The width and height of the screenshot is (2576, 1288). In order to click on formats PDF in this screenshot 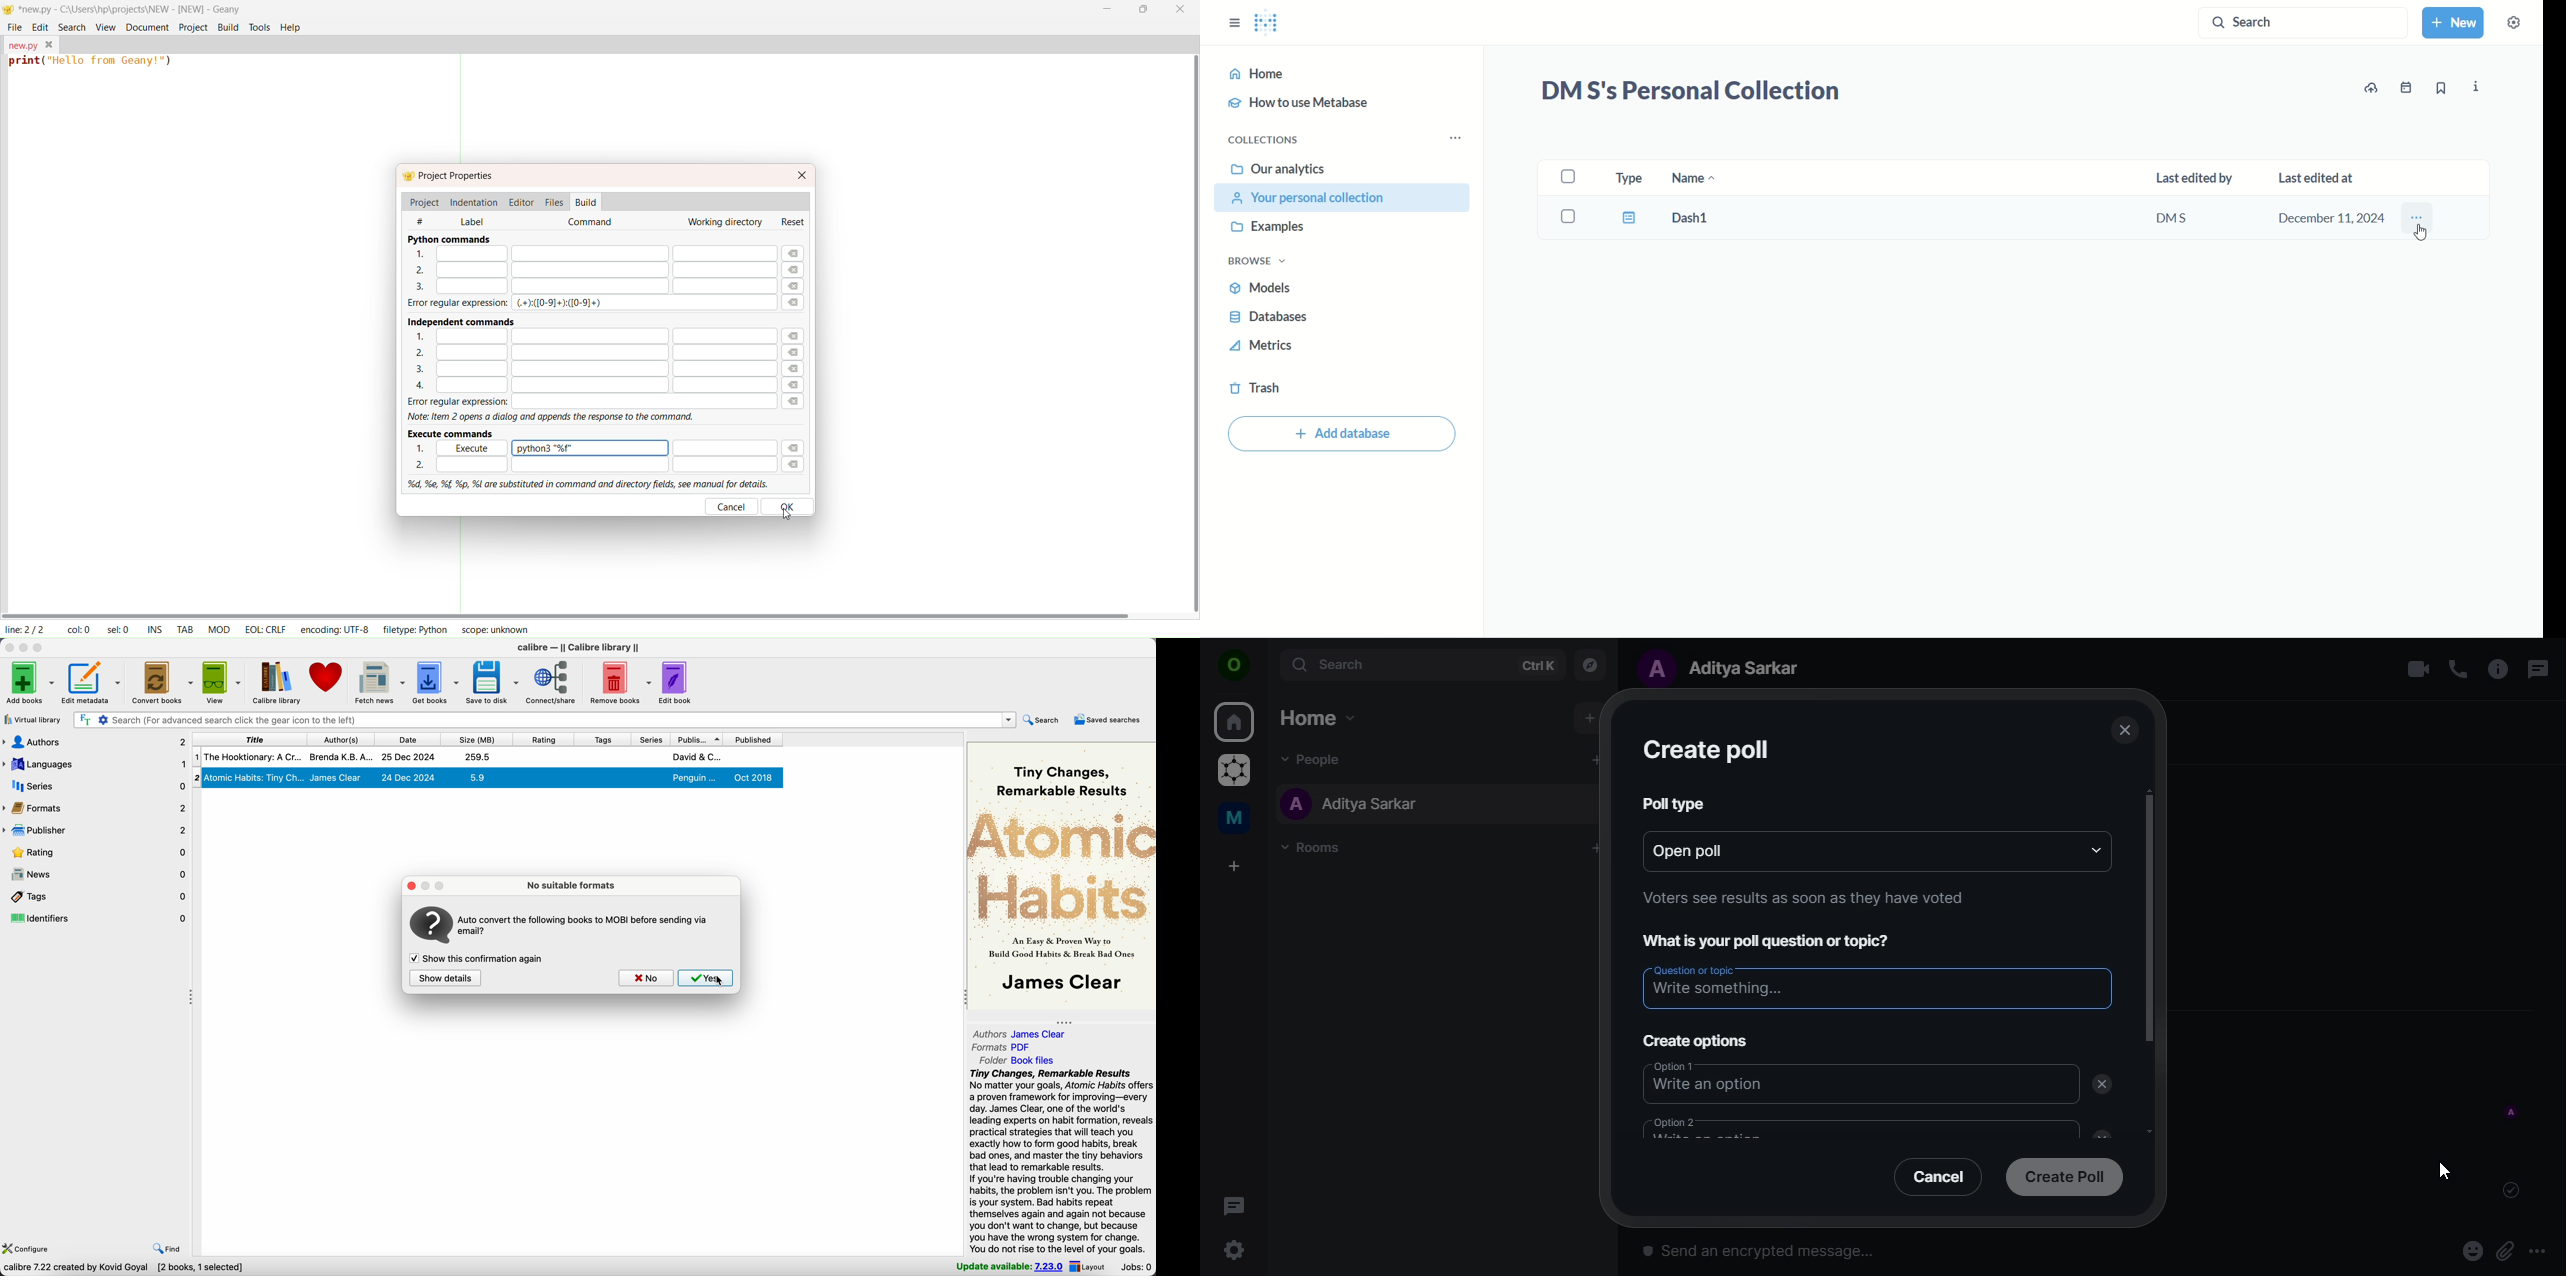, I will do `click(1002, 1047)`.